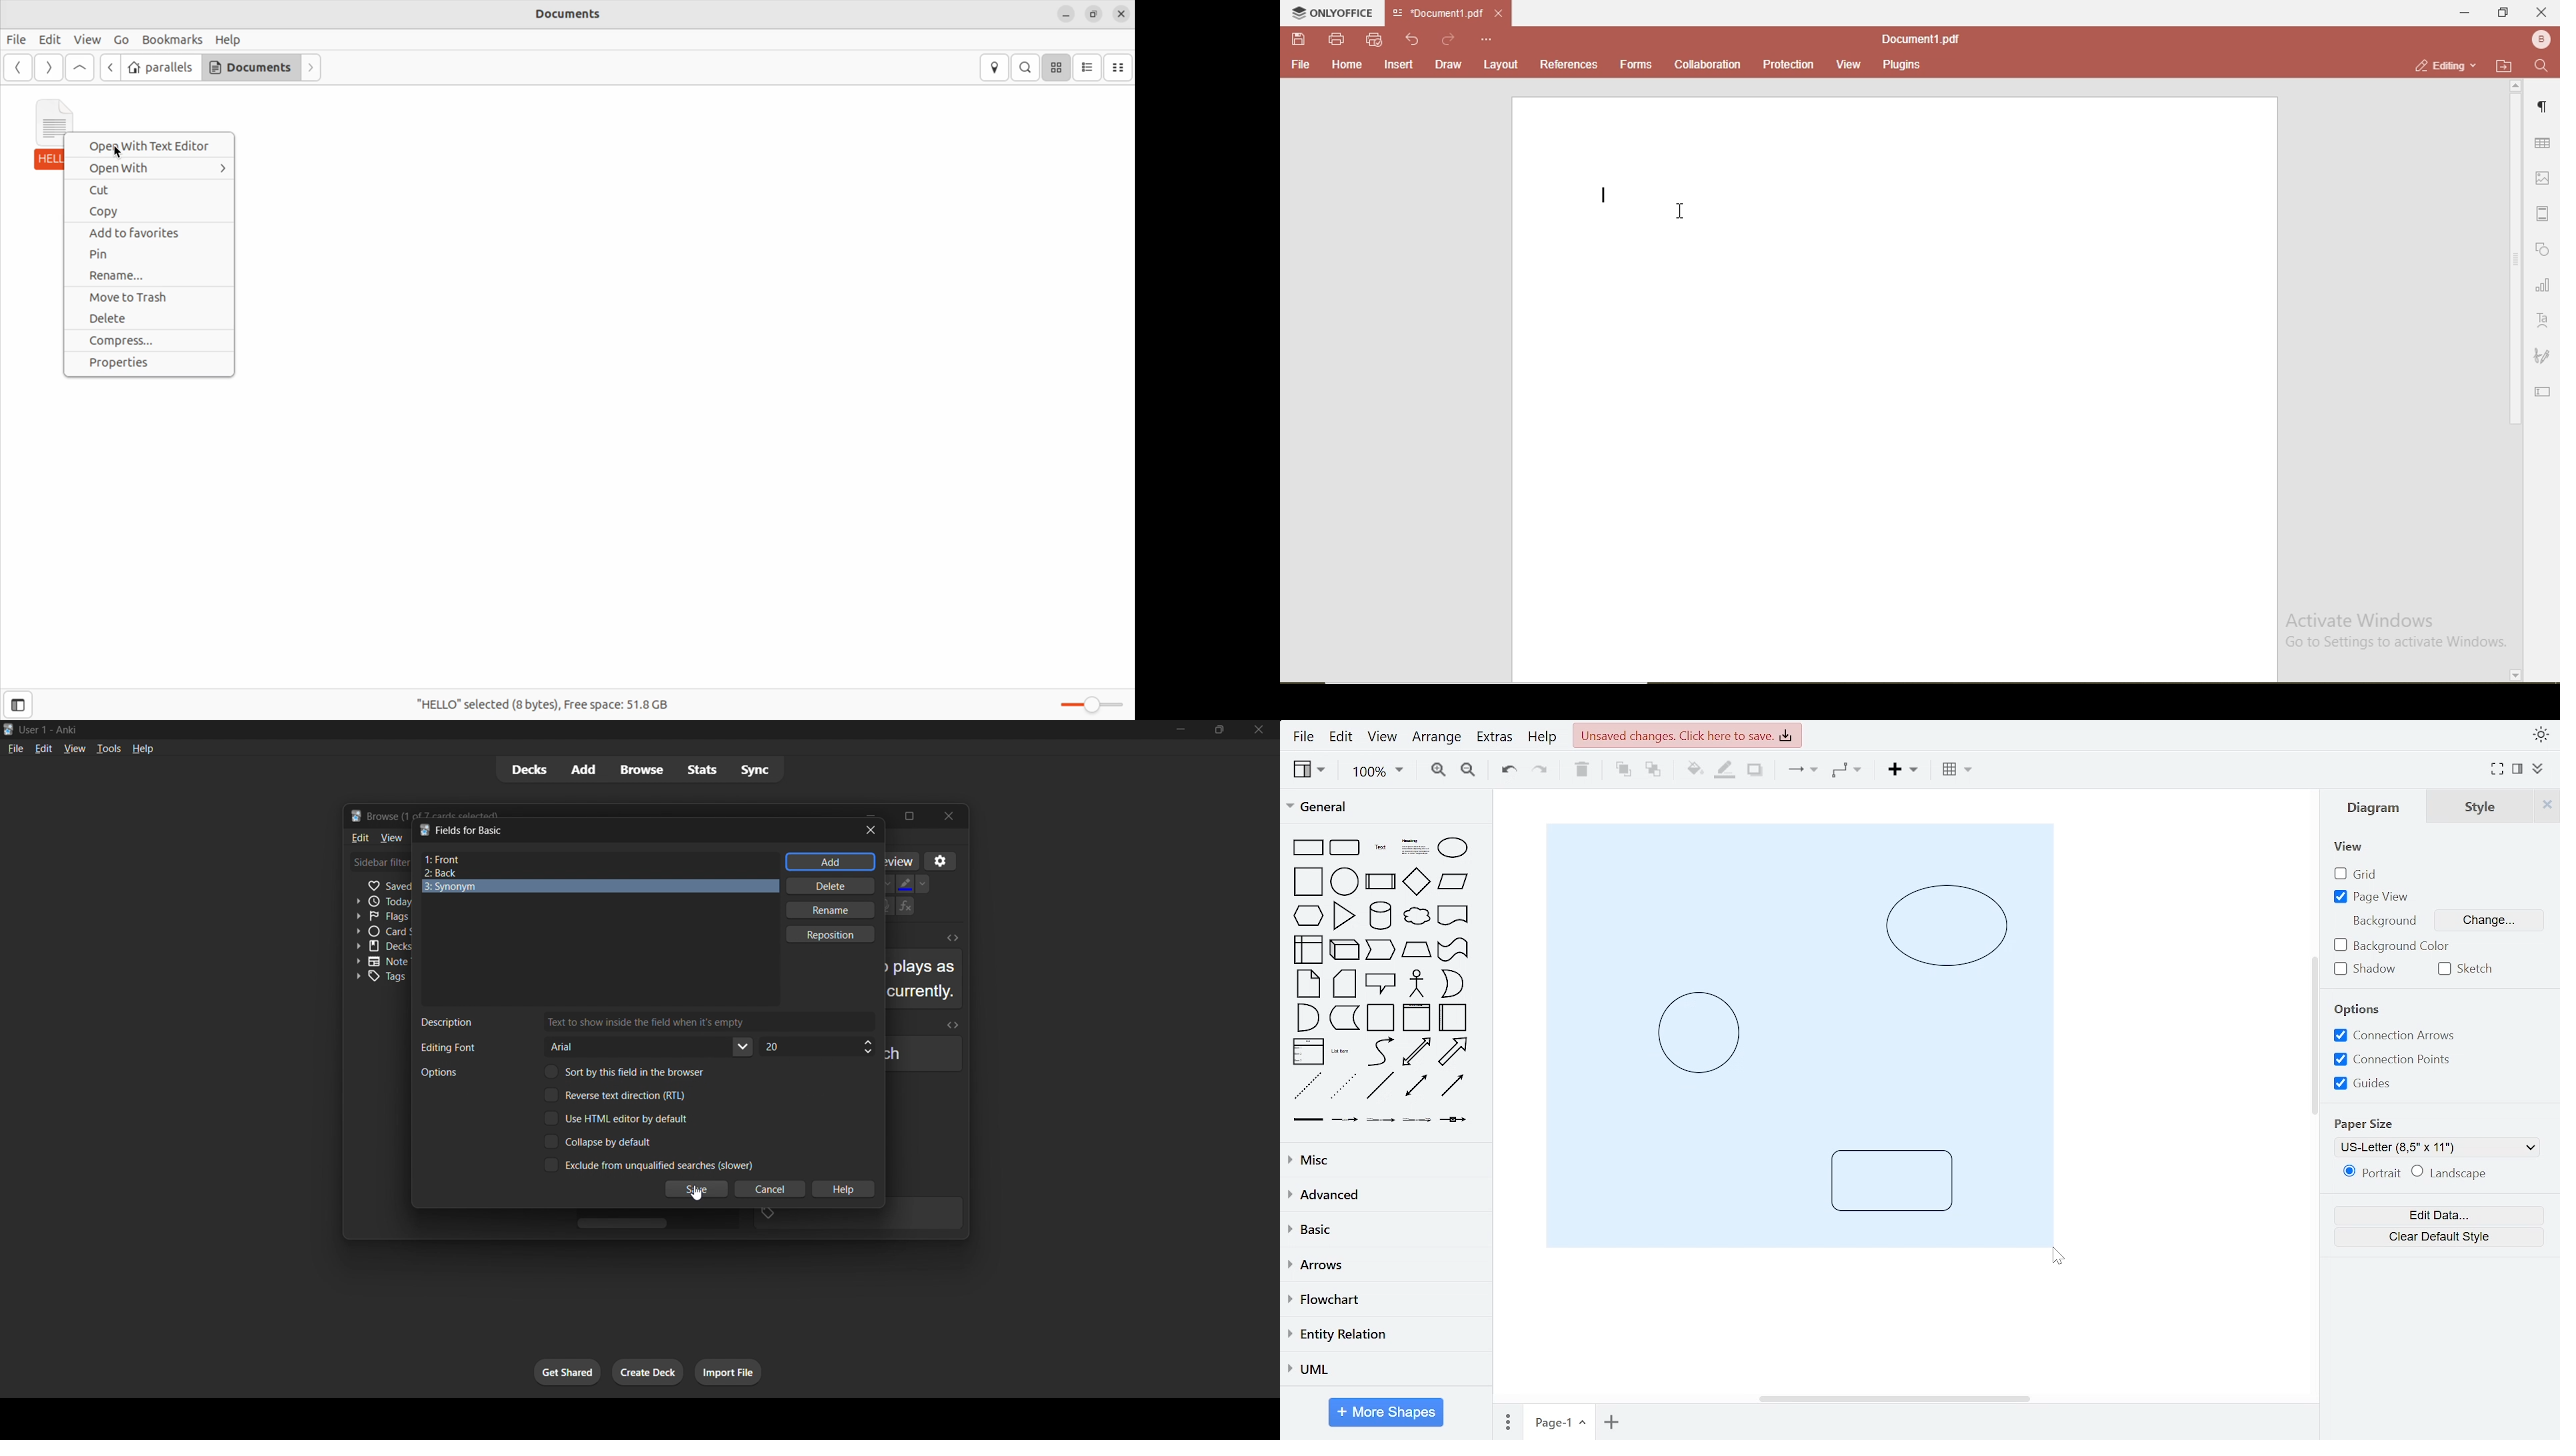 This screenshot has width=2576, height=1456. I want to click on help, so click(844, 1191).